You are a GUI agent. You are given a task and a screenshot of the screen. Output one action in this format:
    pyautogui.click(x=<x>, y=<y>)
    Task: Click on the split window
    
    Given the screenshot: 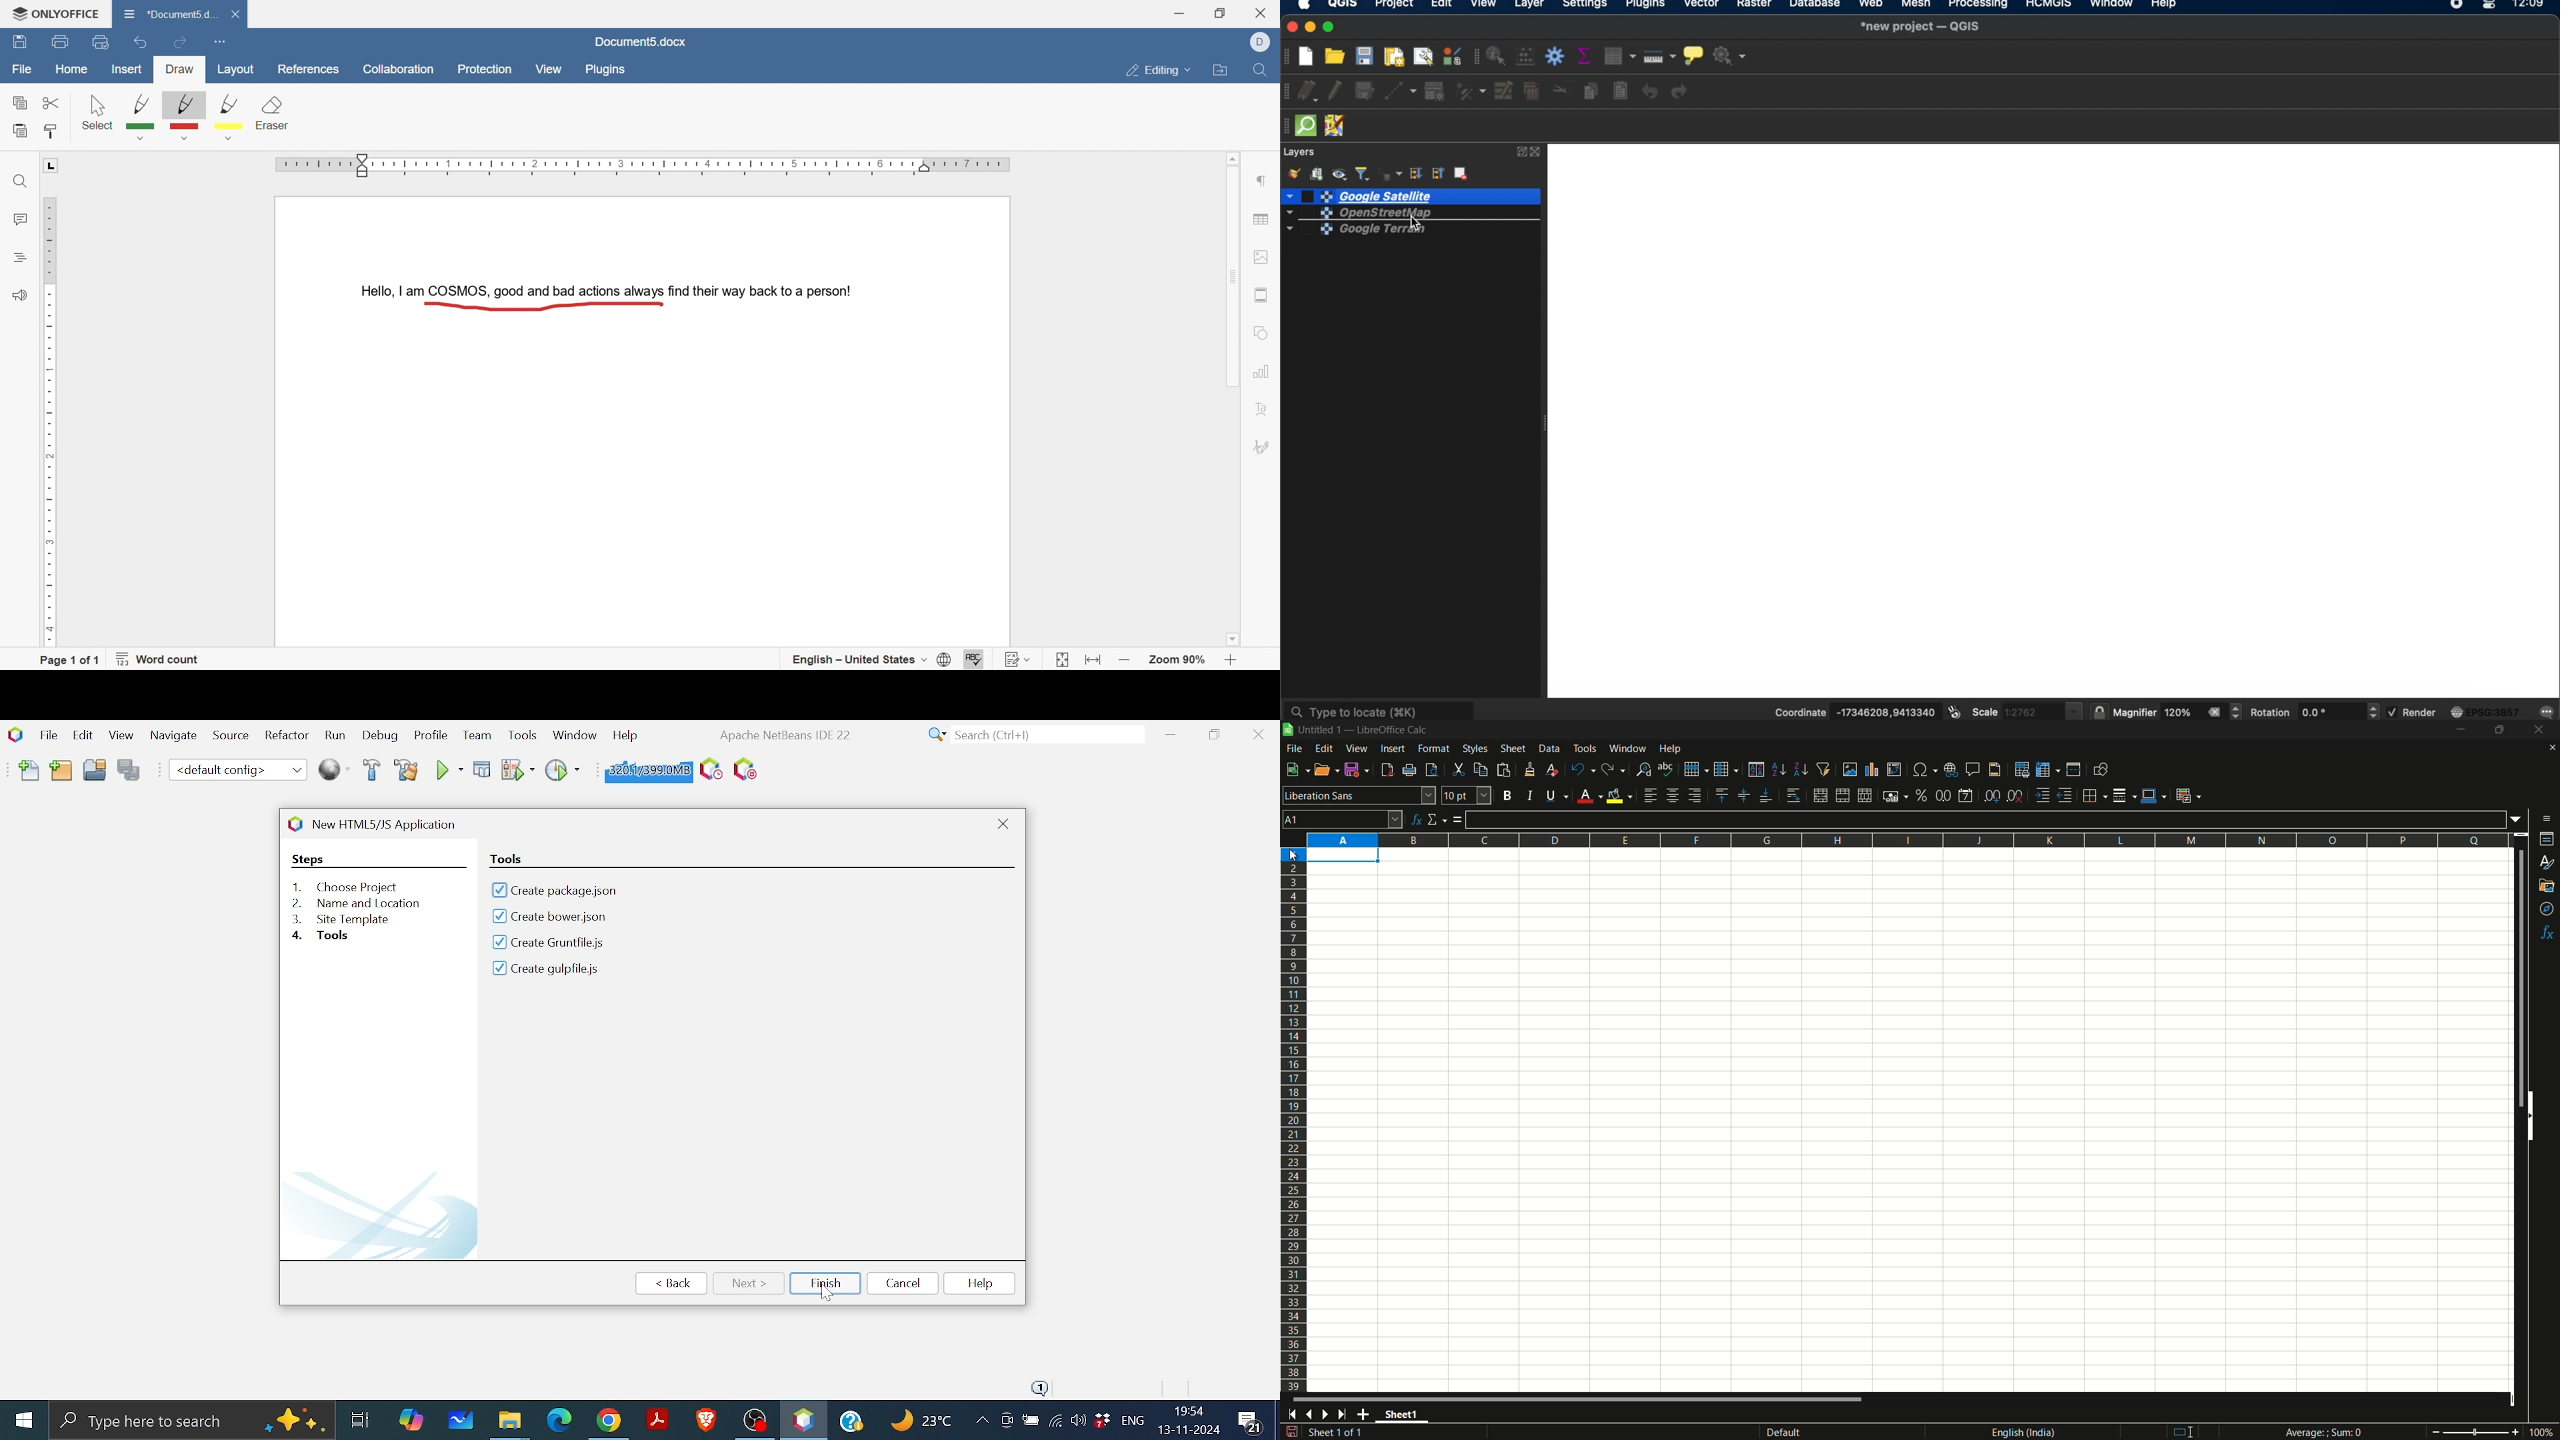 What is the action you would take?
    pyautogui.click(x=2073, y=770)
    